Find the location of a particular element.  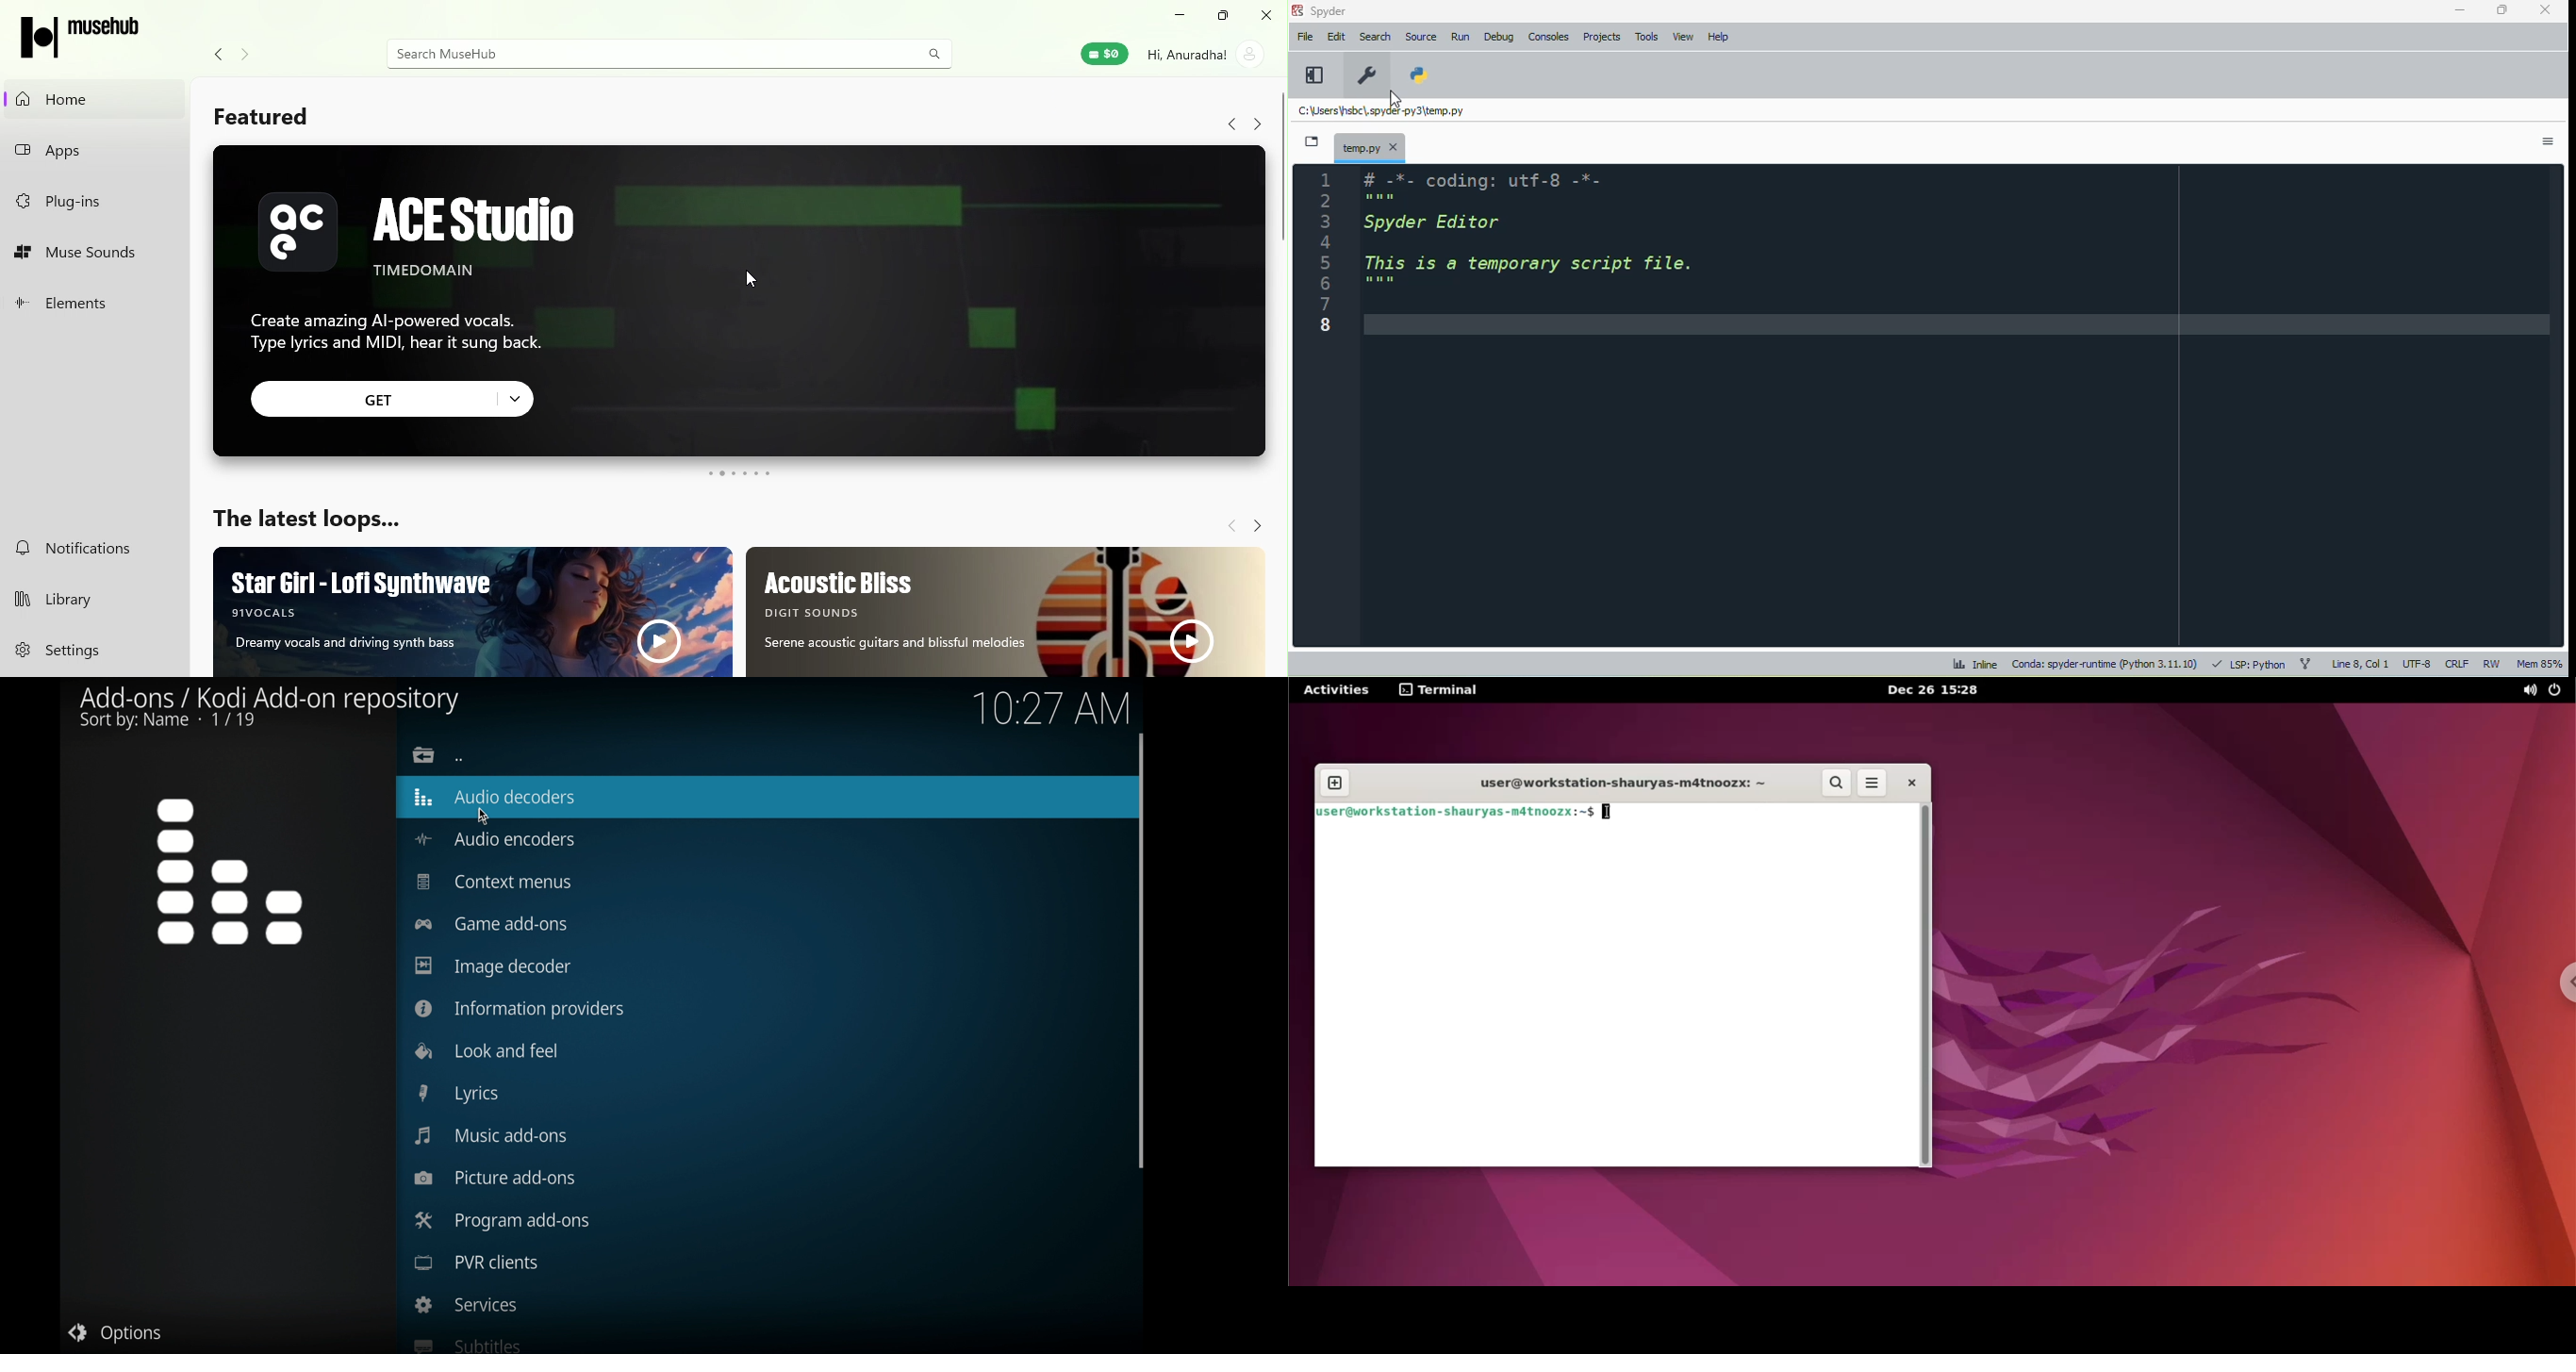

temporary file is located at coordinates (1371, 147).